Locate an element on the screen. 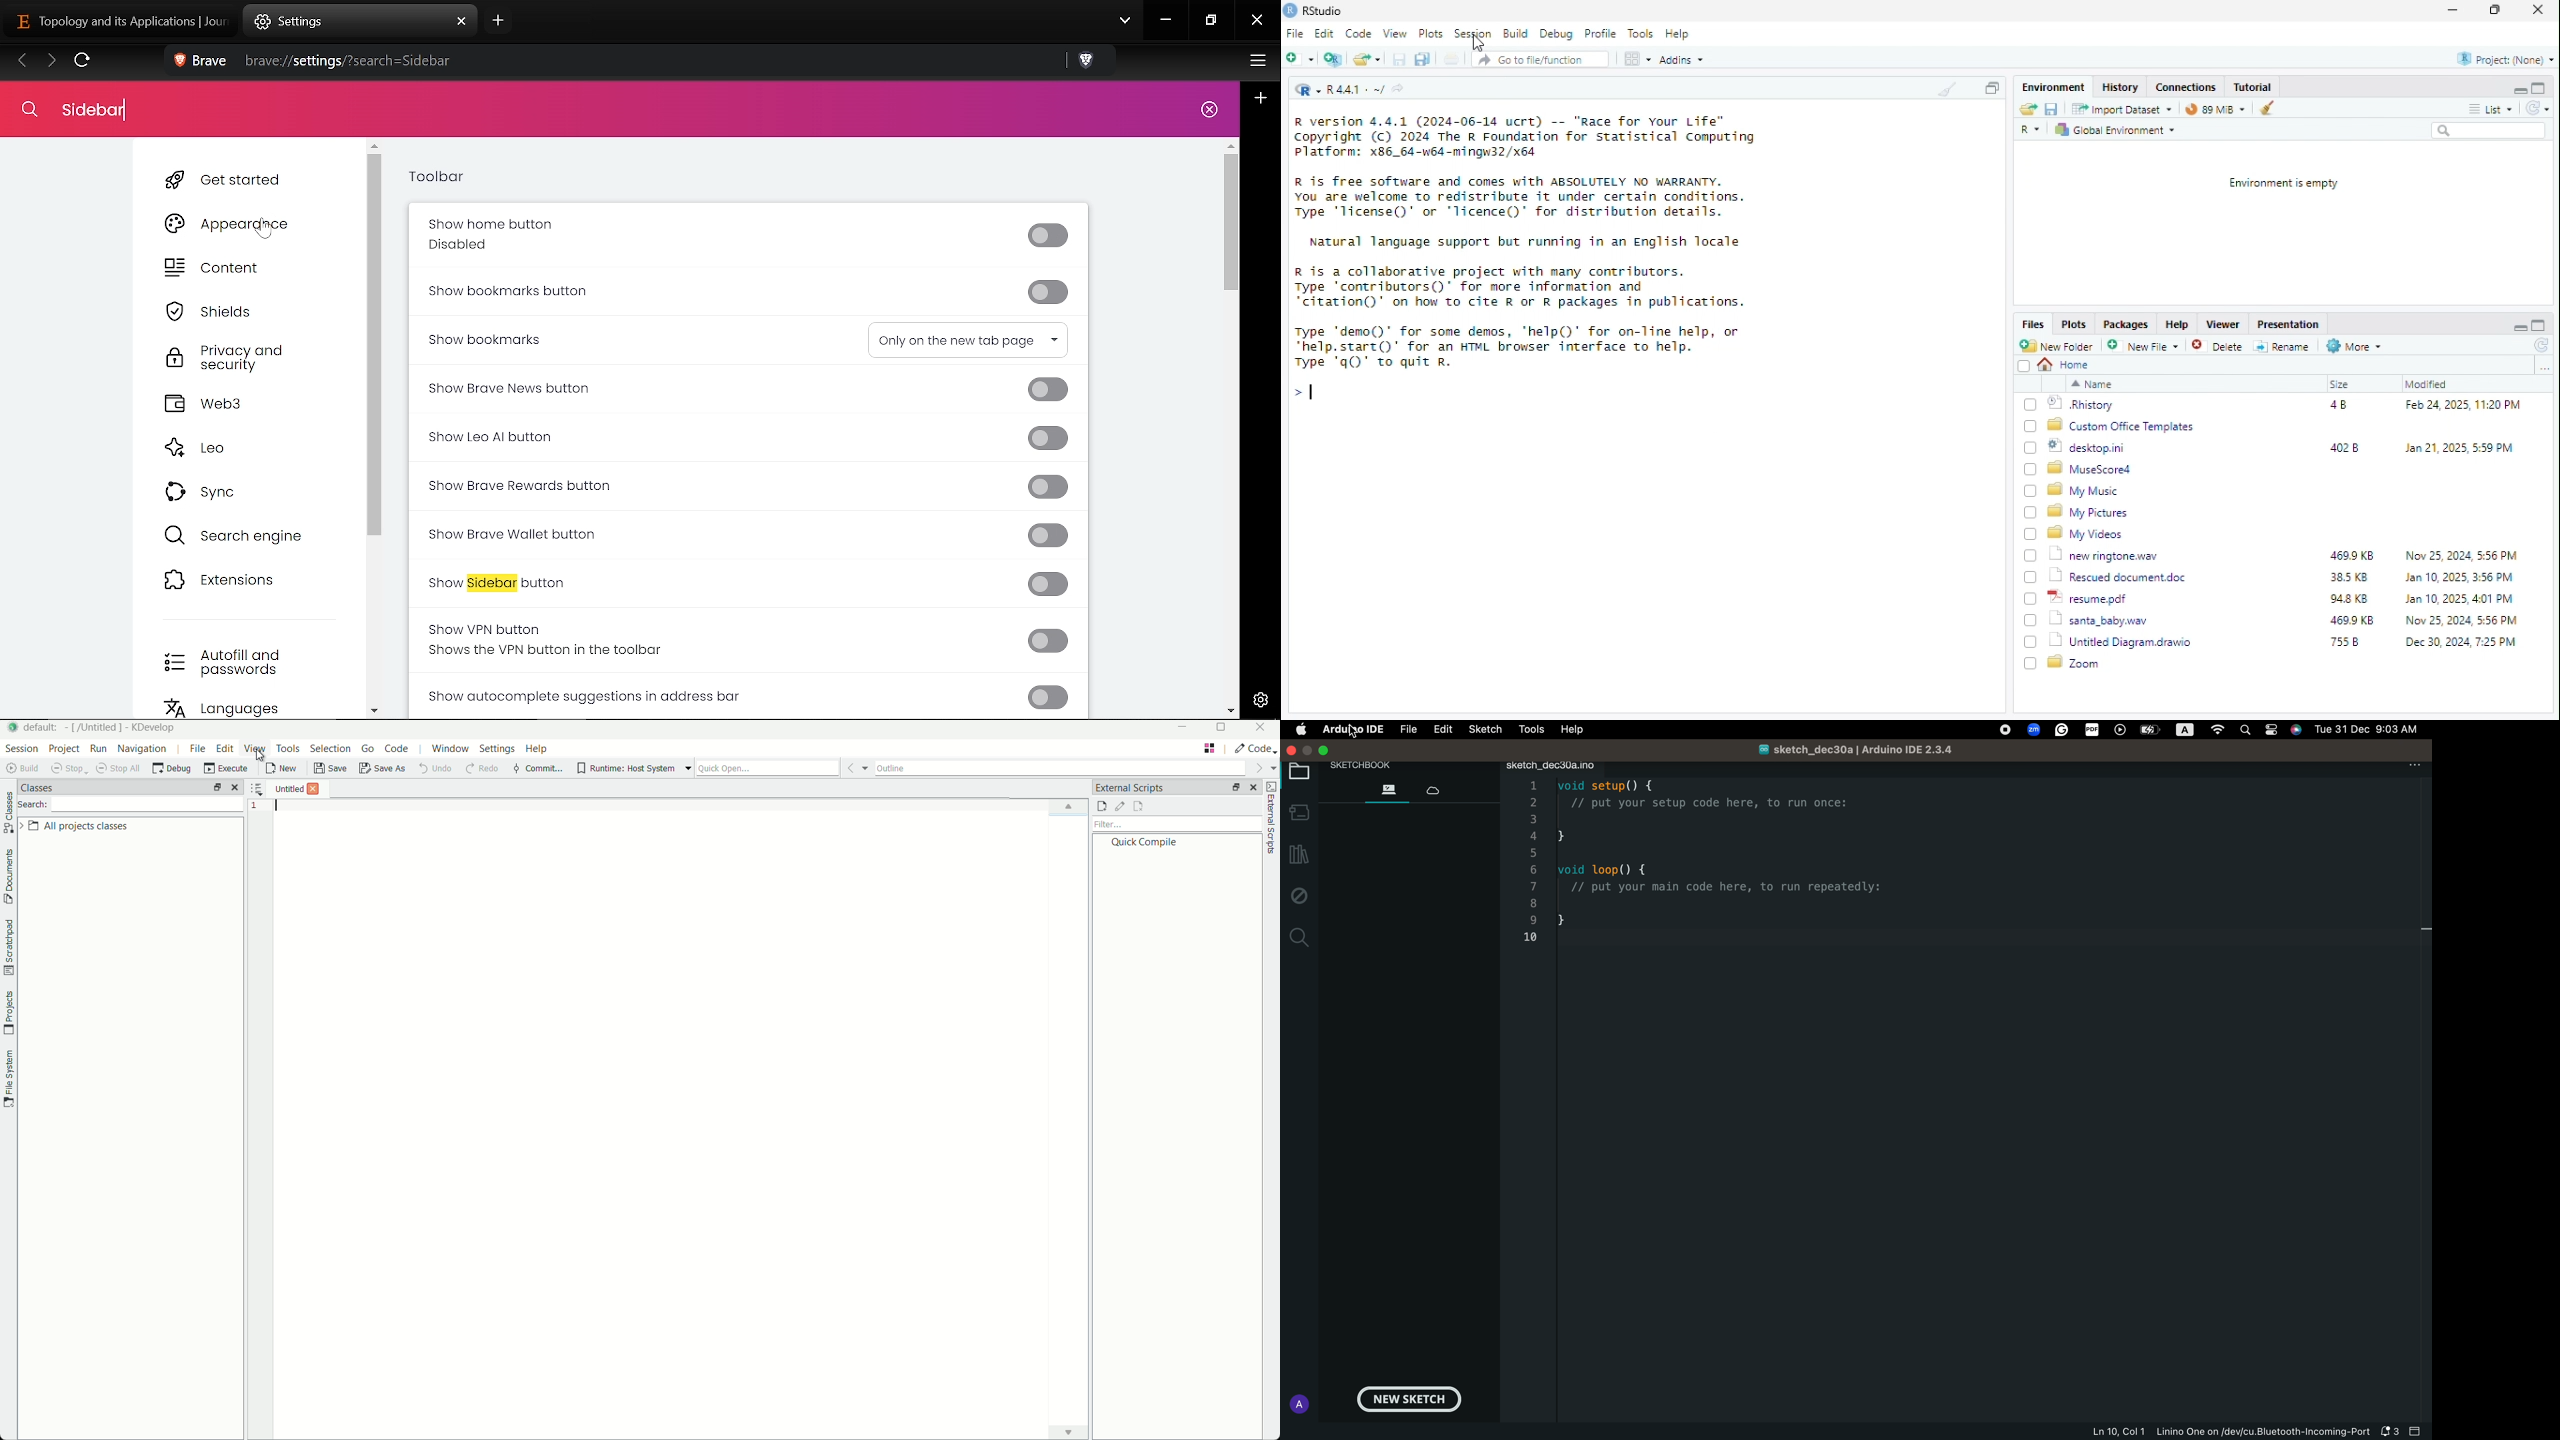  .Rhistory 4B Feb 24, 2025, 11:20 PM. is located at coordinates (2286, 405).